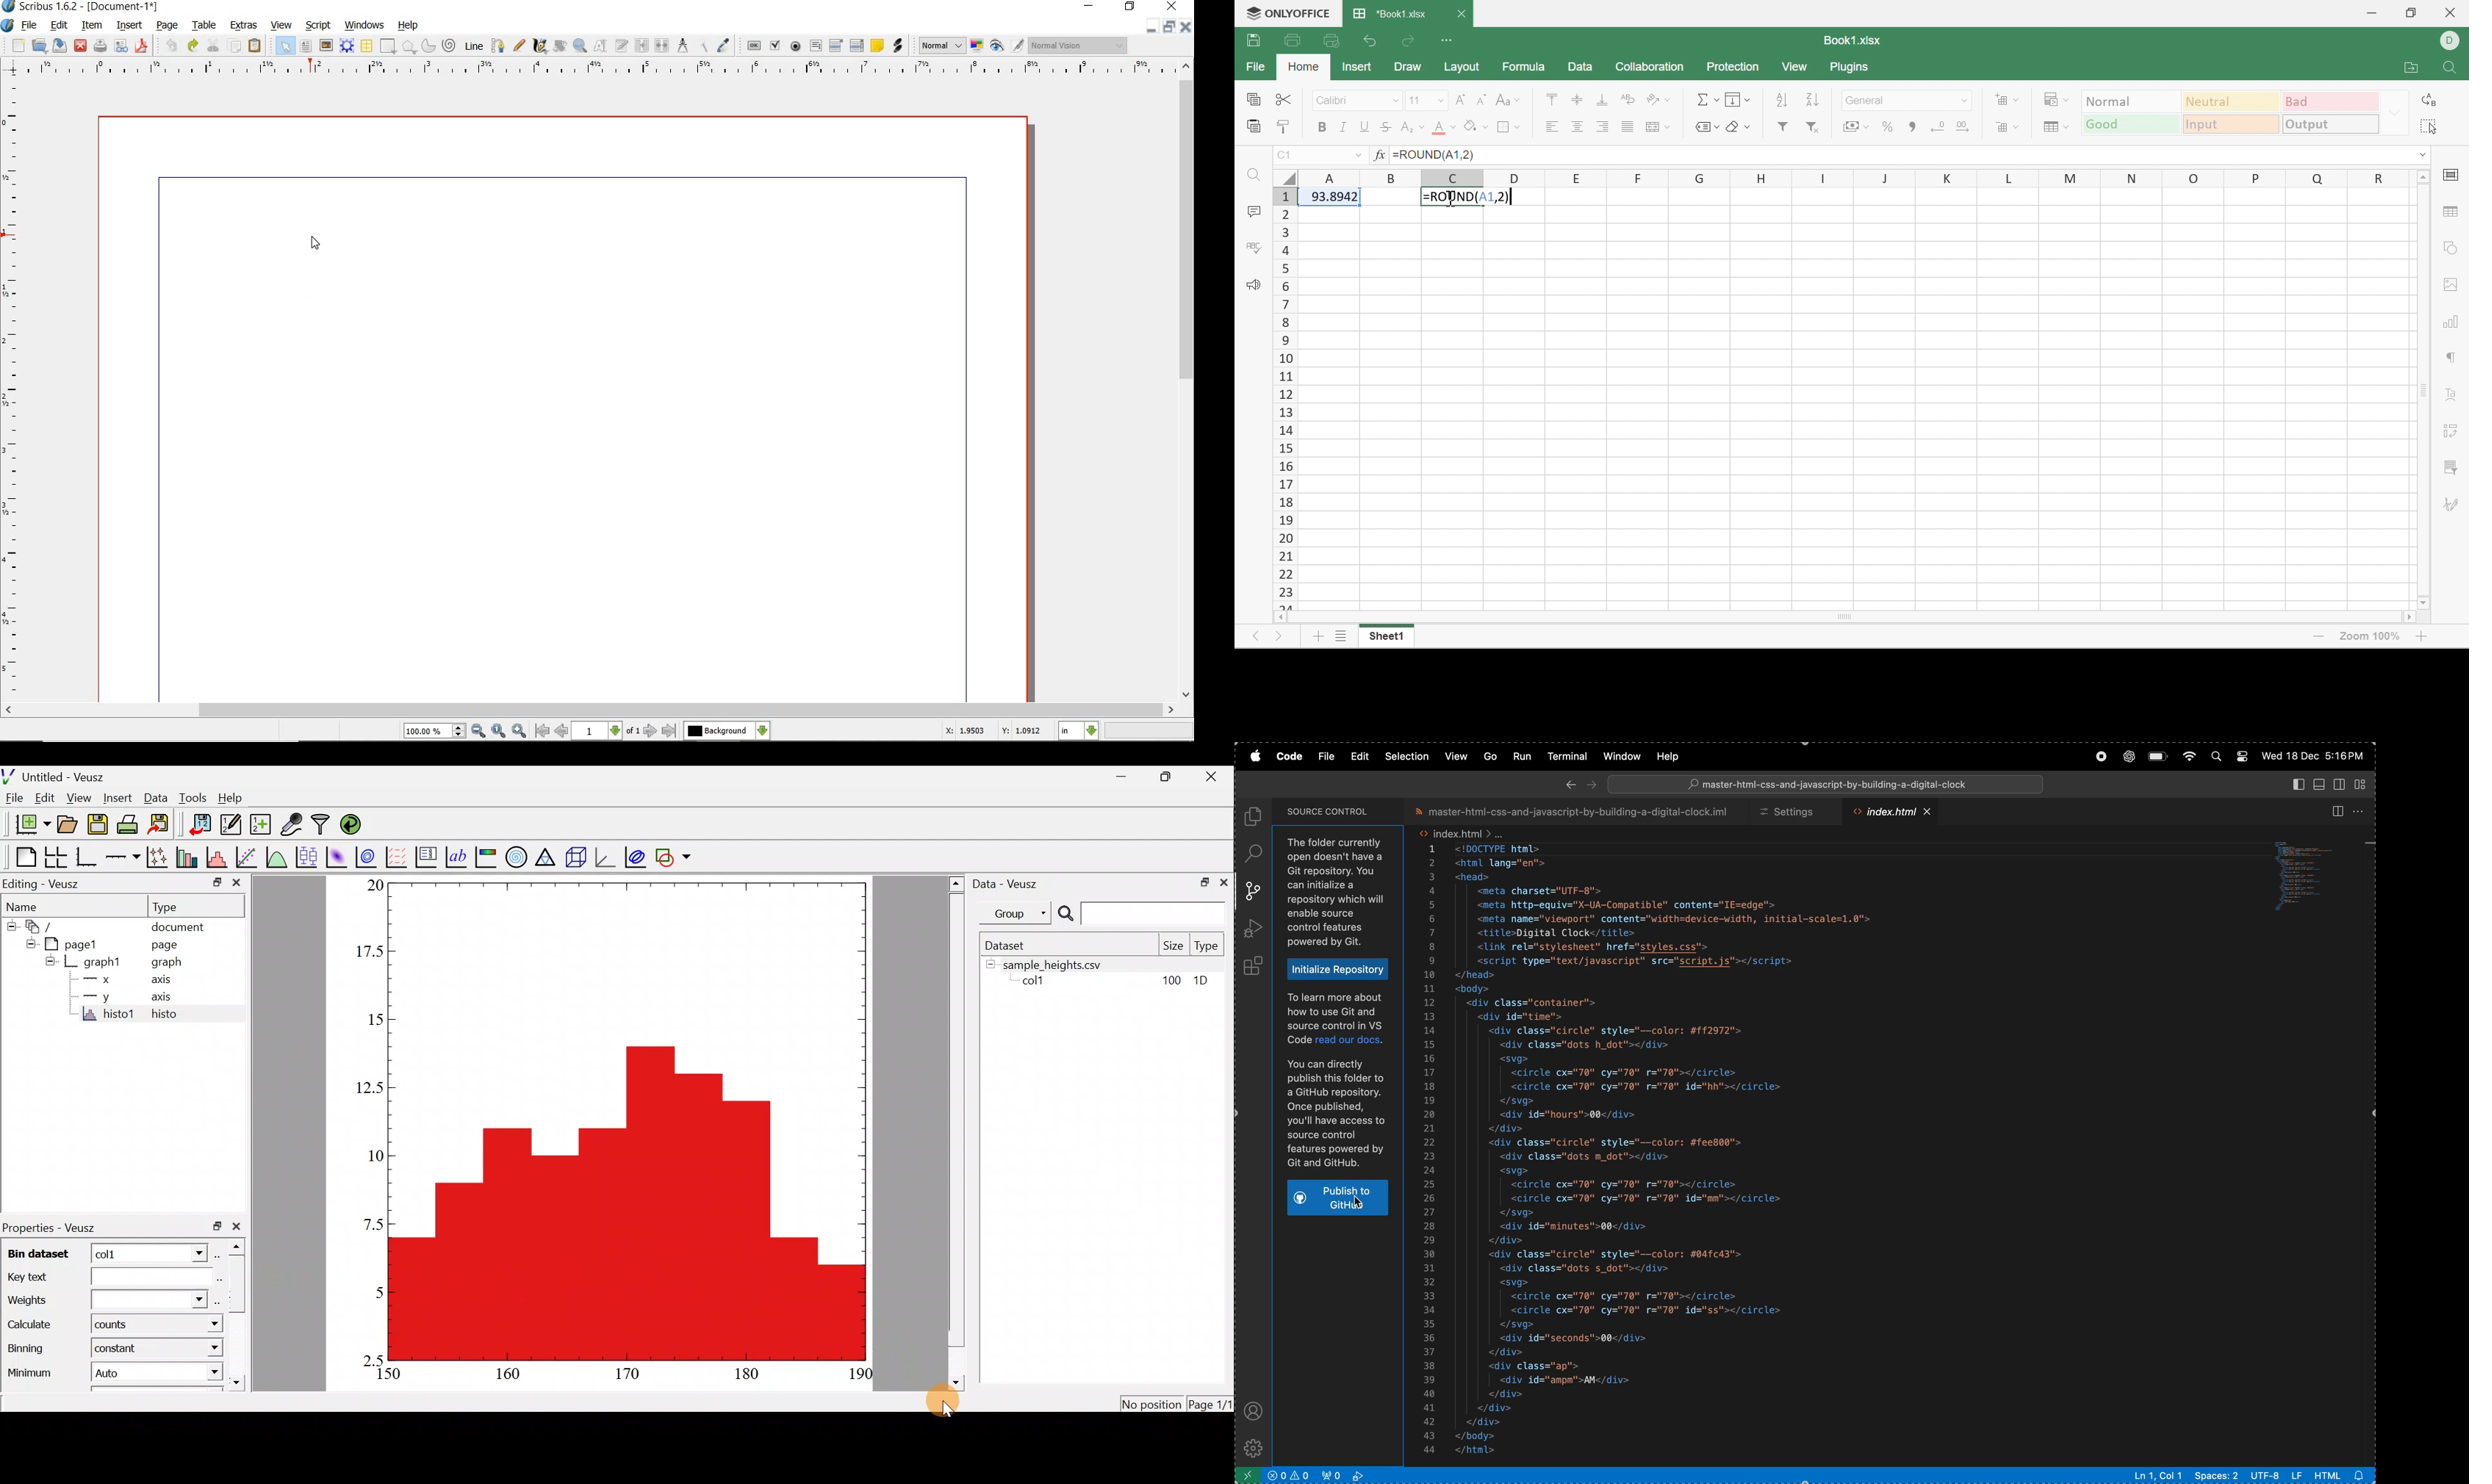 The height and width of the screenshot is (1484, 2492). I want to click on Select all, so click(2428, 126).